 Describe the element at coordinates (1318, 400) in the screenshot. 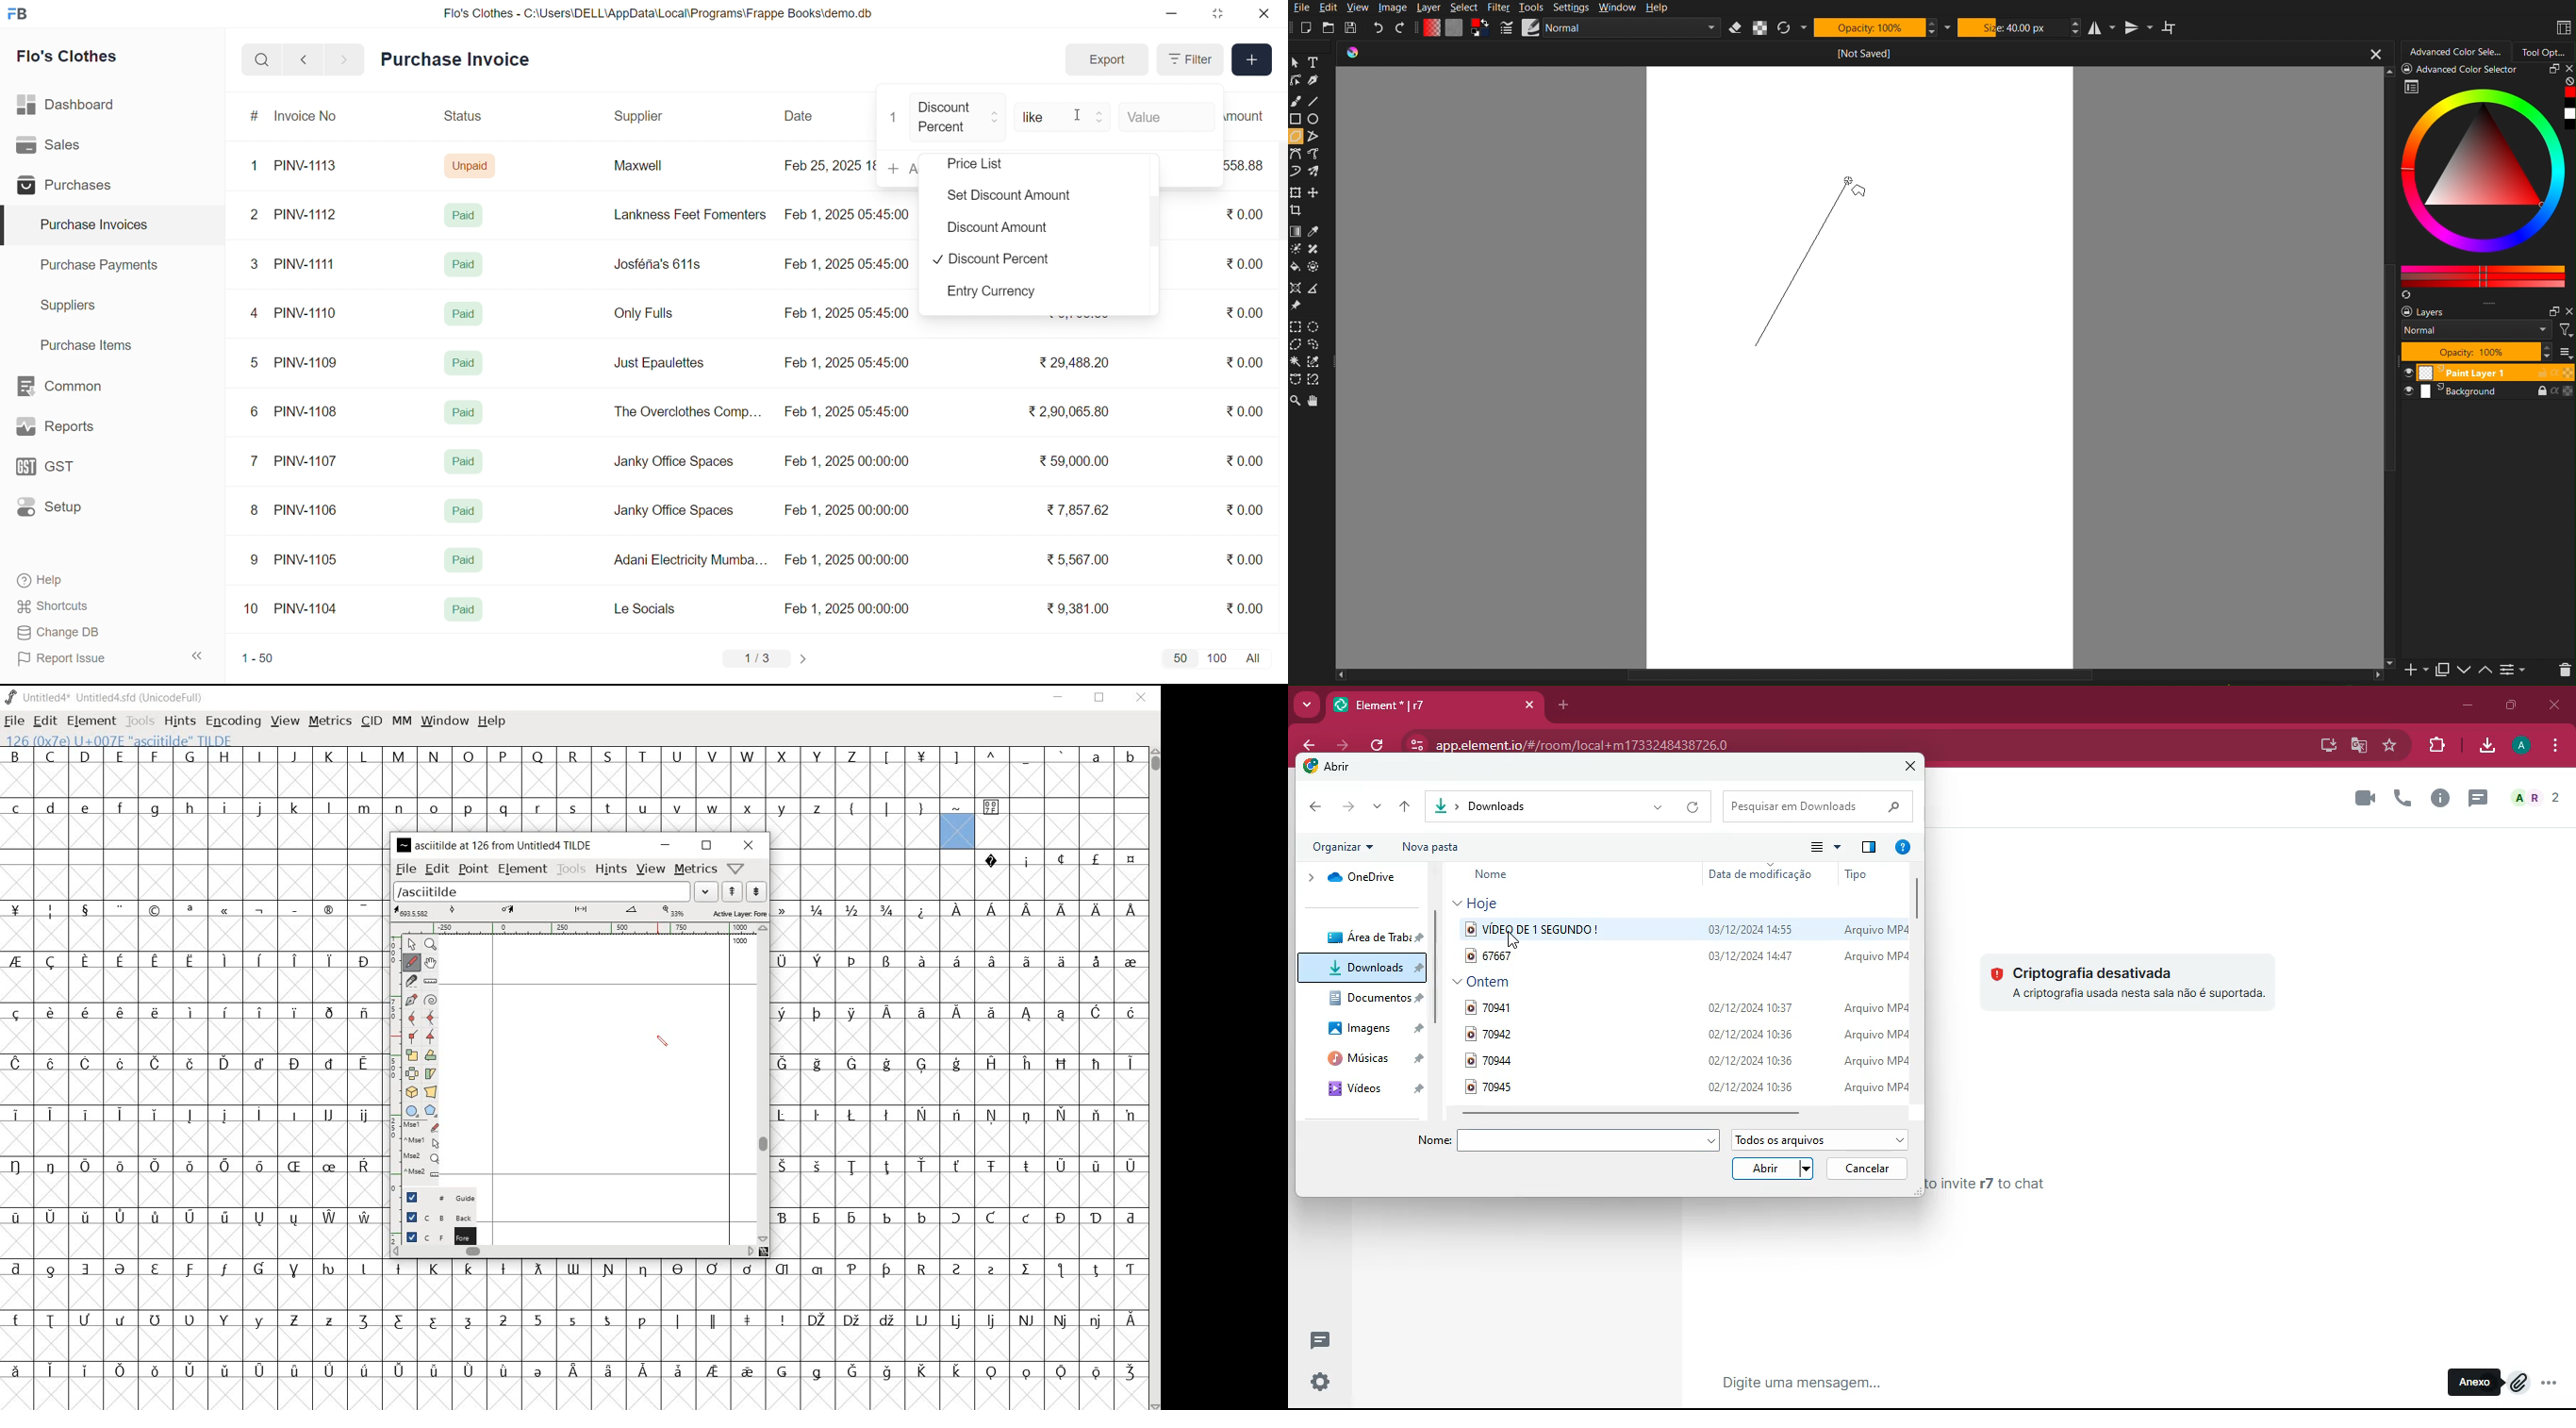

I see `Pan` at that location.